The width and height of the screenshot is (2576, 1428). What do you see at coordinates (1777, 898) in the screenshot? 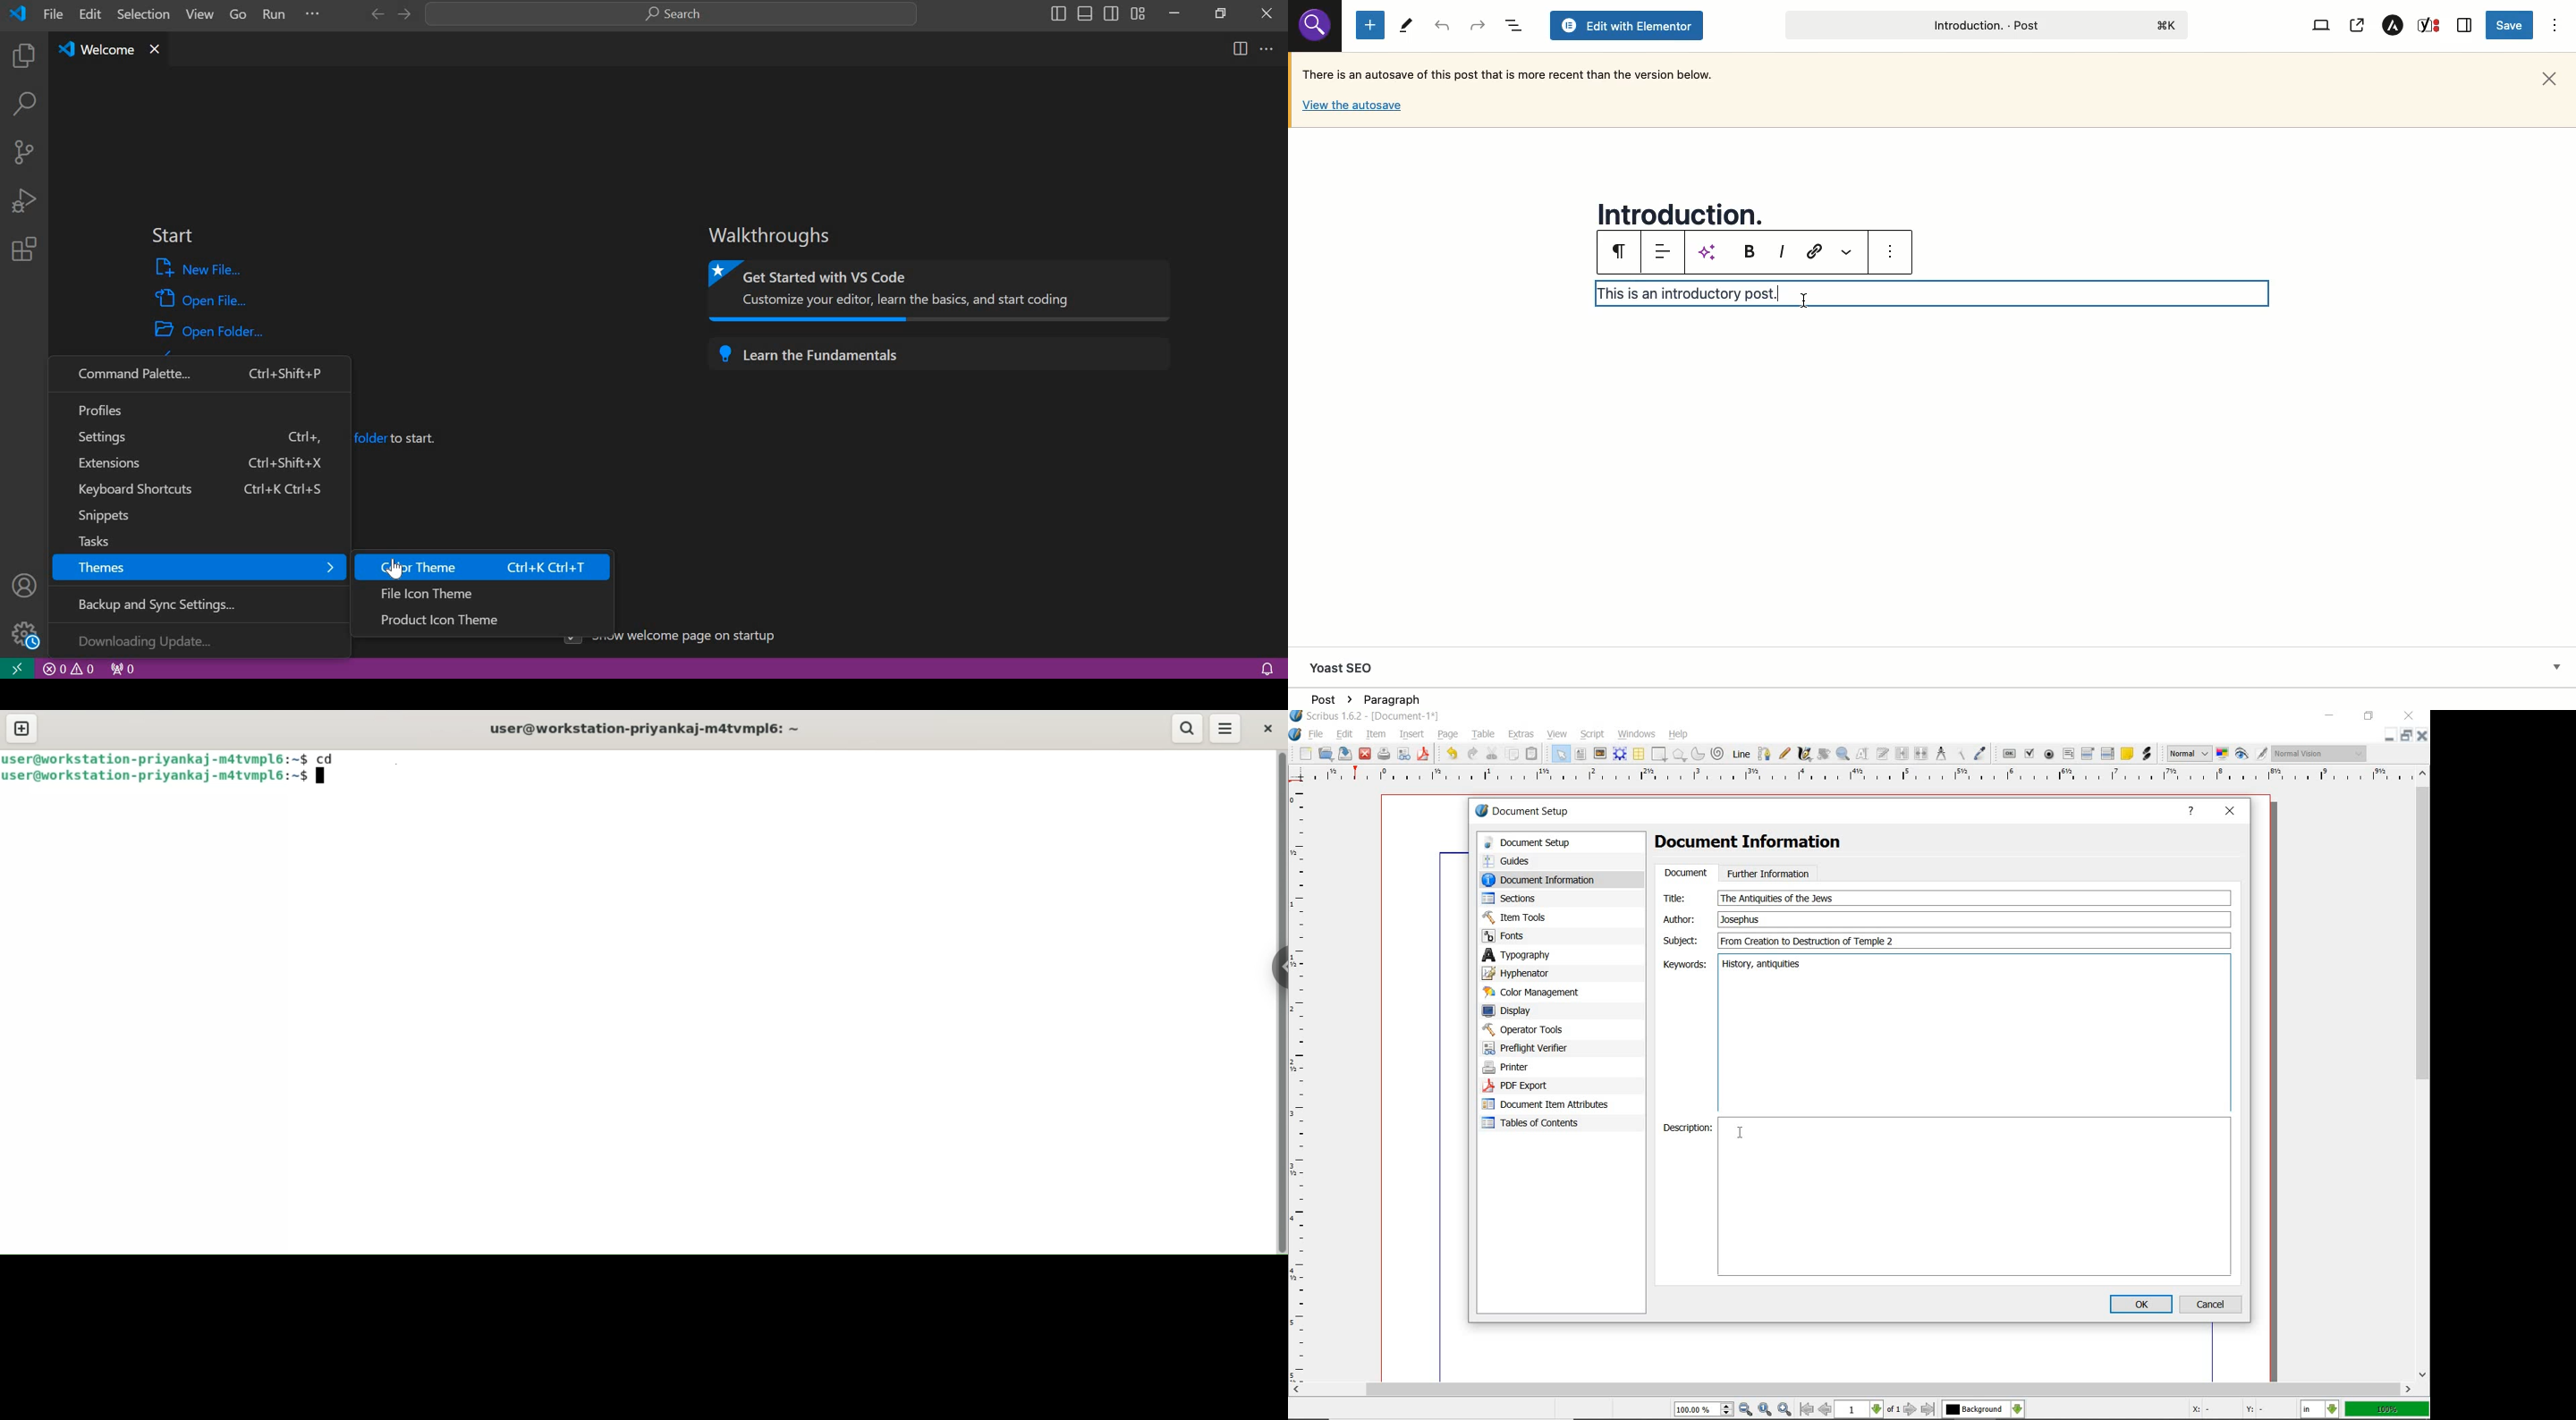
I see `text` at bounding box center [1777, 898].